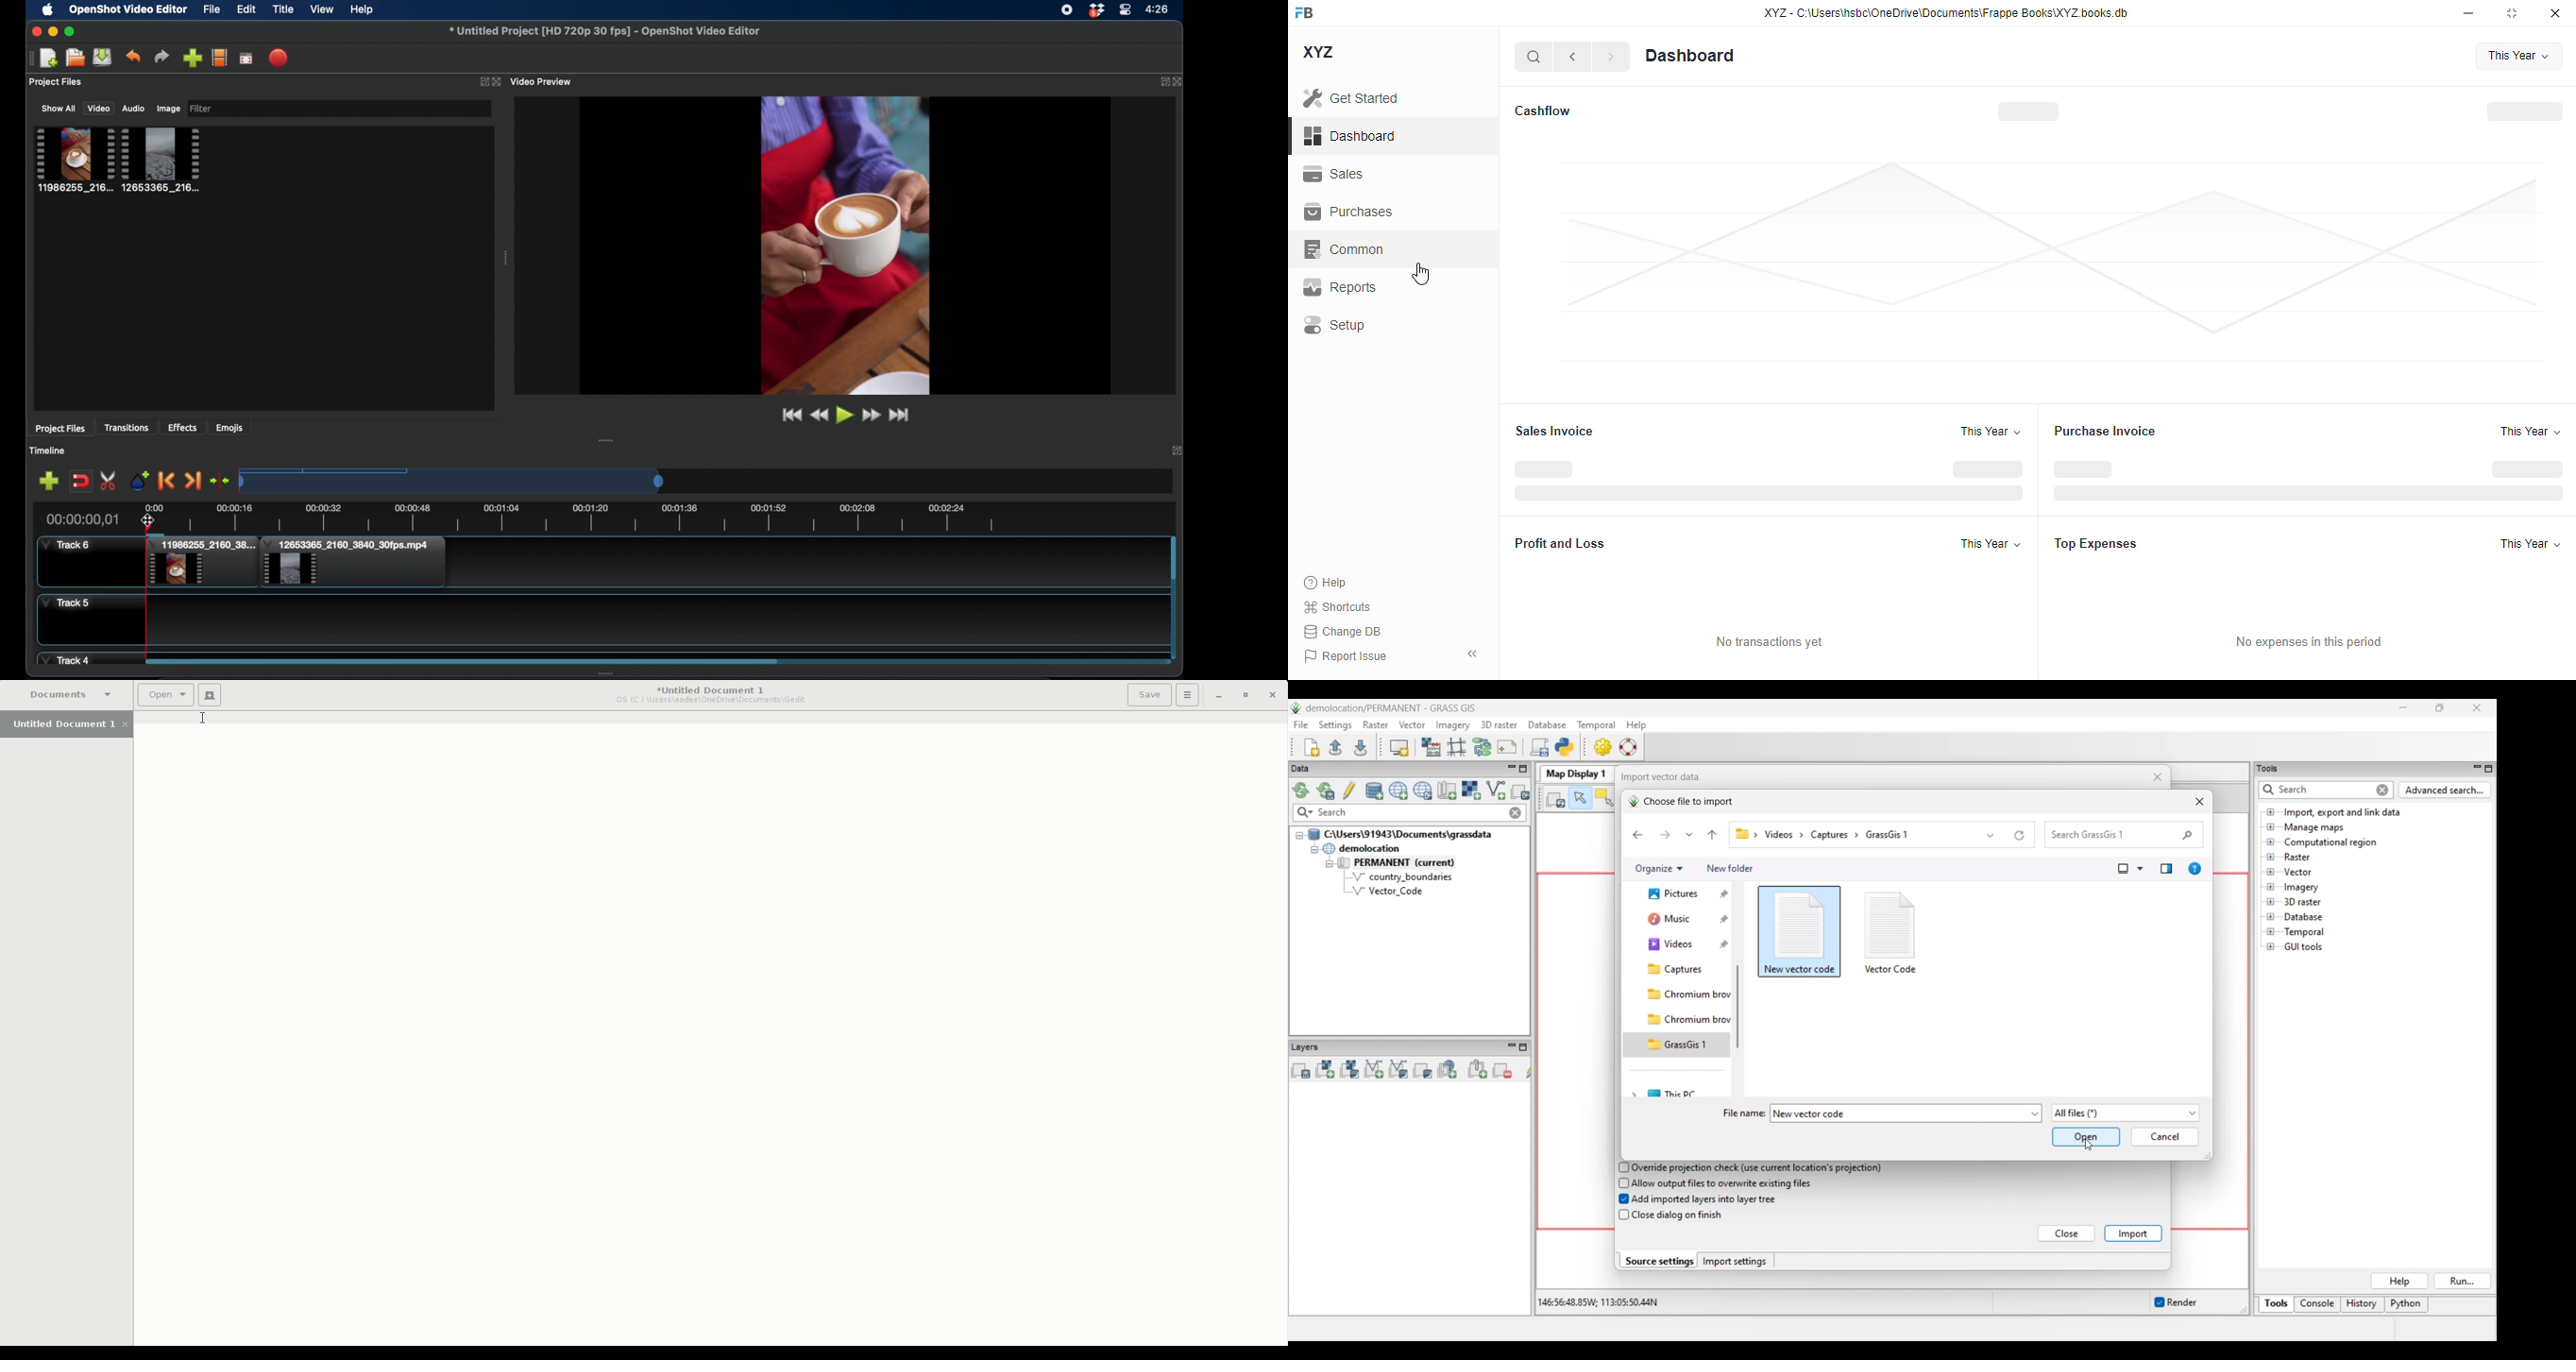 The height and width of the screenshot is (1372, 2576). Describe the element at coordinates (1560, 544) in the screenshot. I see `profit and loss` at that location.